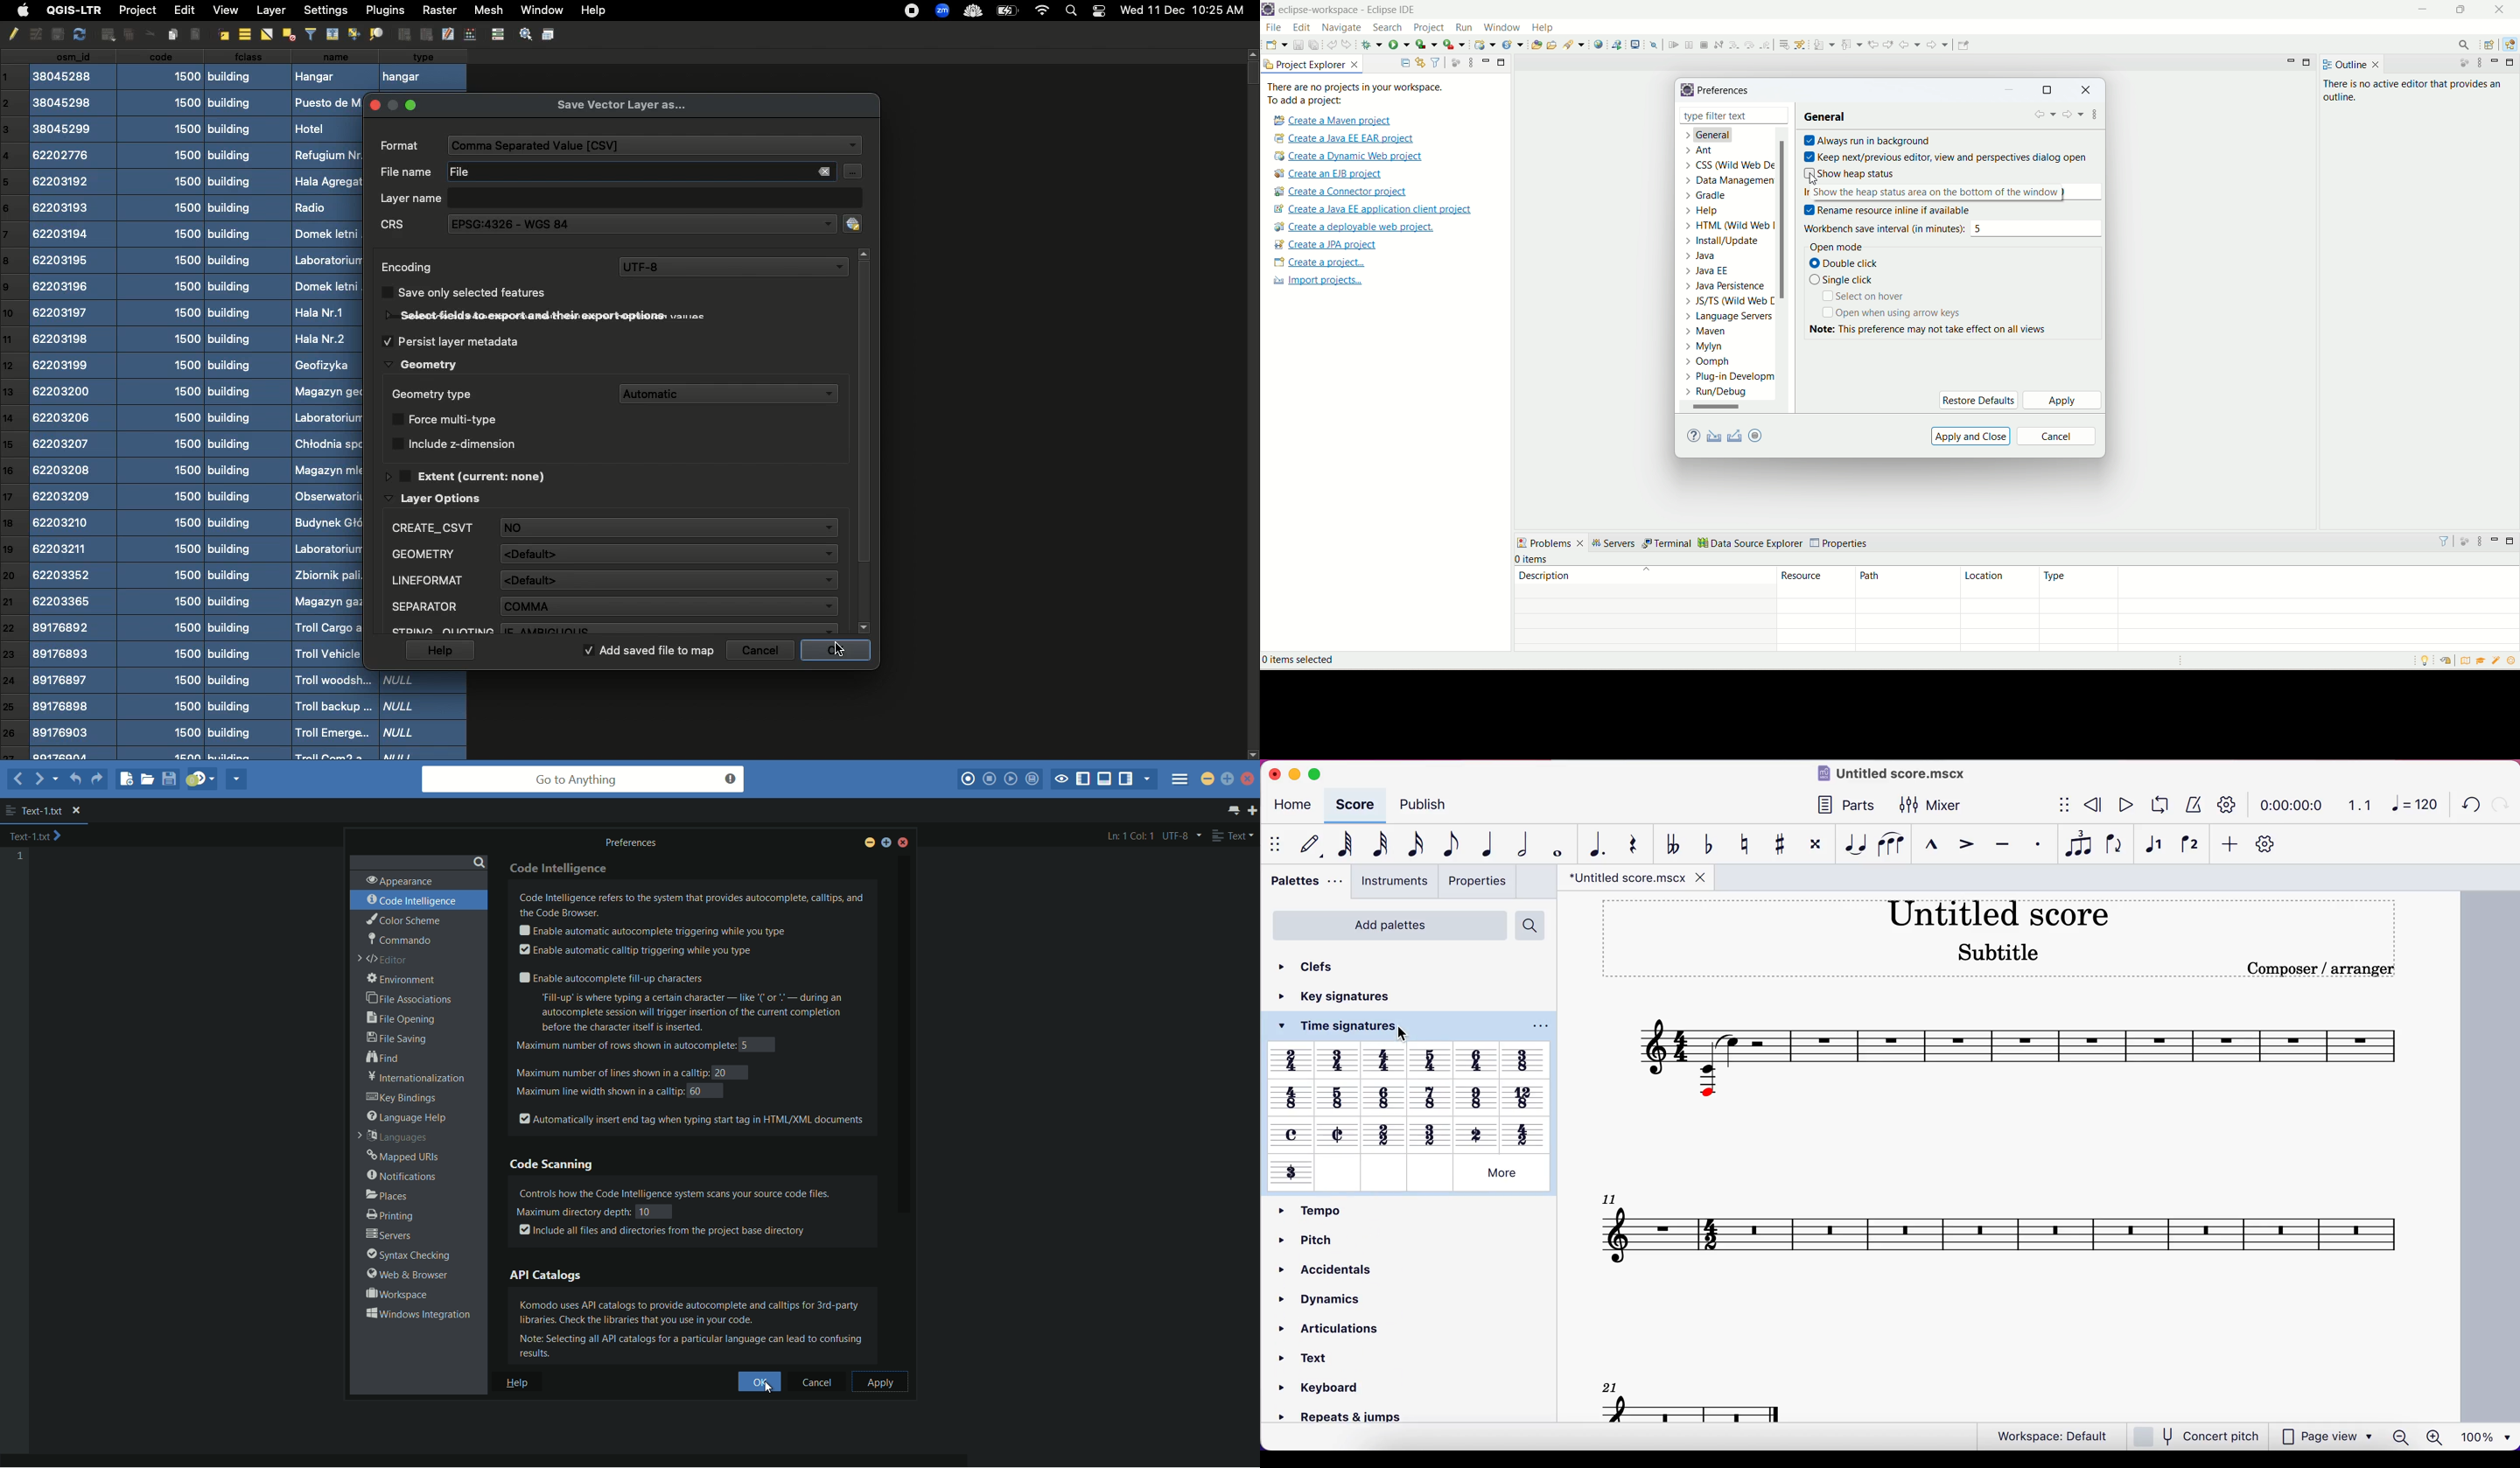 The width and height of the screenshot is (2520, 1484). I want to click on text, so click(1232, 835).